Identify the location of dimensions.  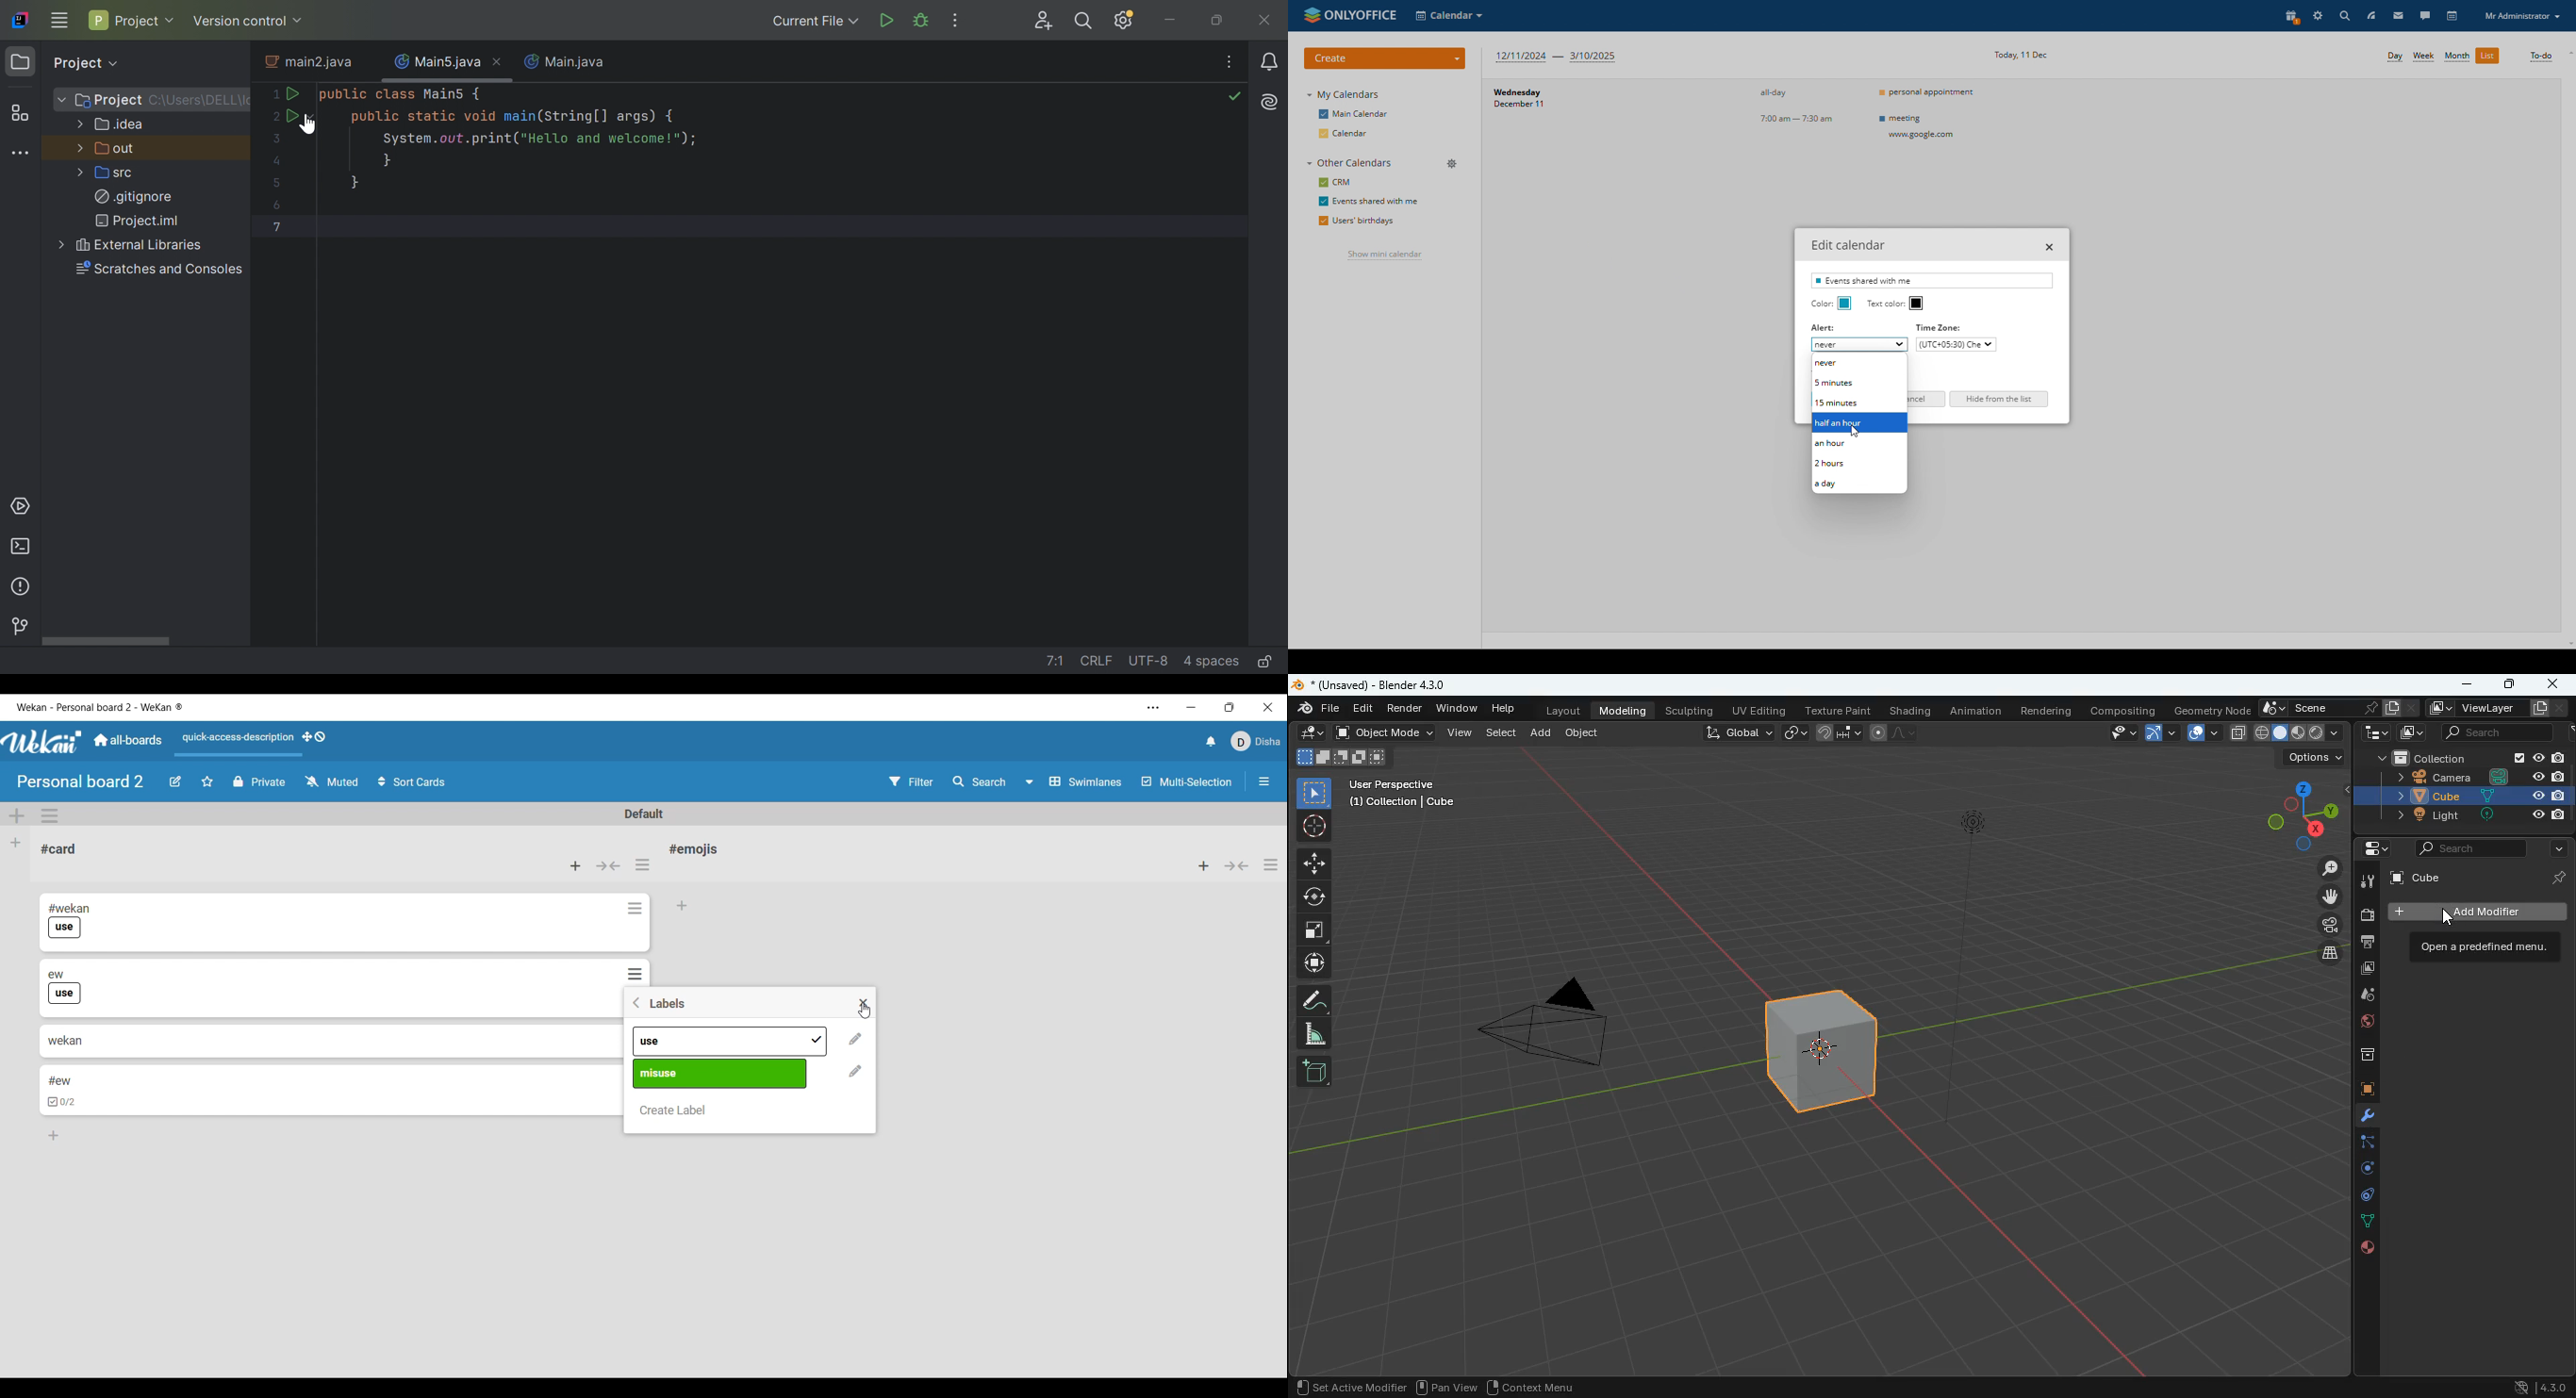
(2297, 814).